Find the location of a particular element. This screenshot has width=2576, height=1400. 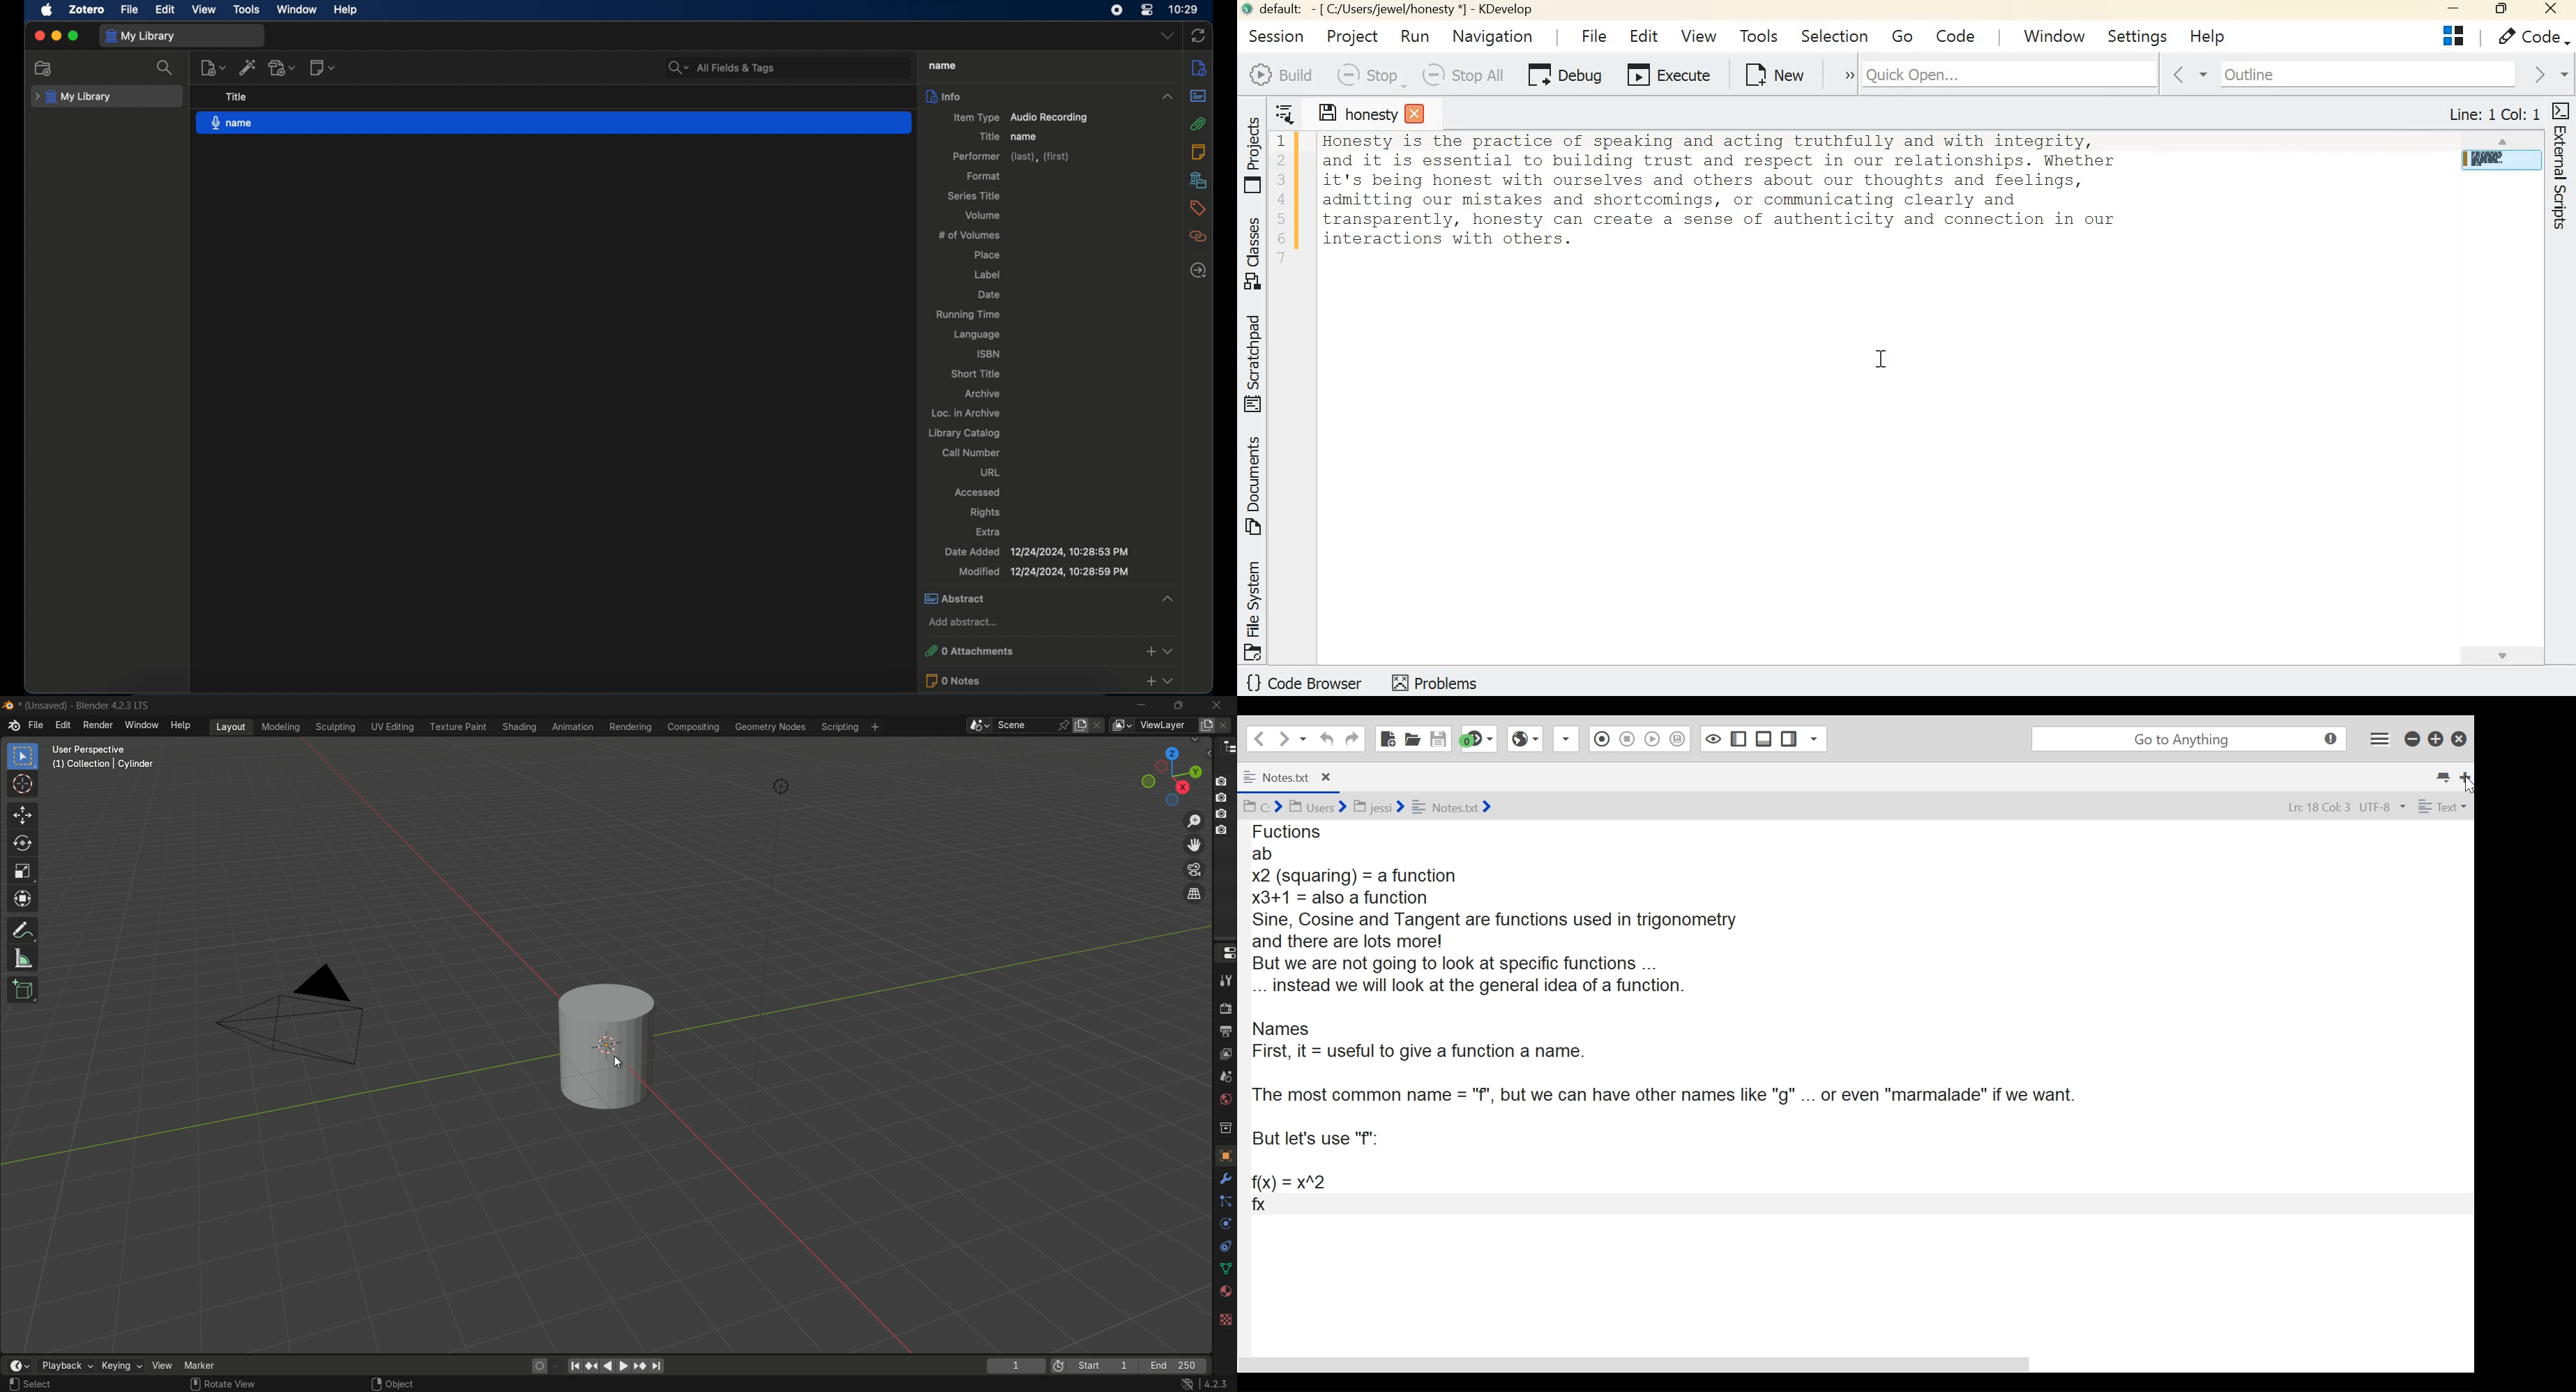

right click is located at coordinates (374, 1382).